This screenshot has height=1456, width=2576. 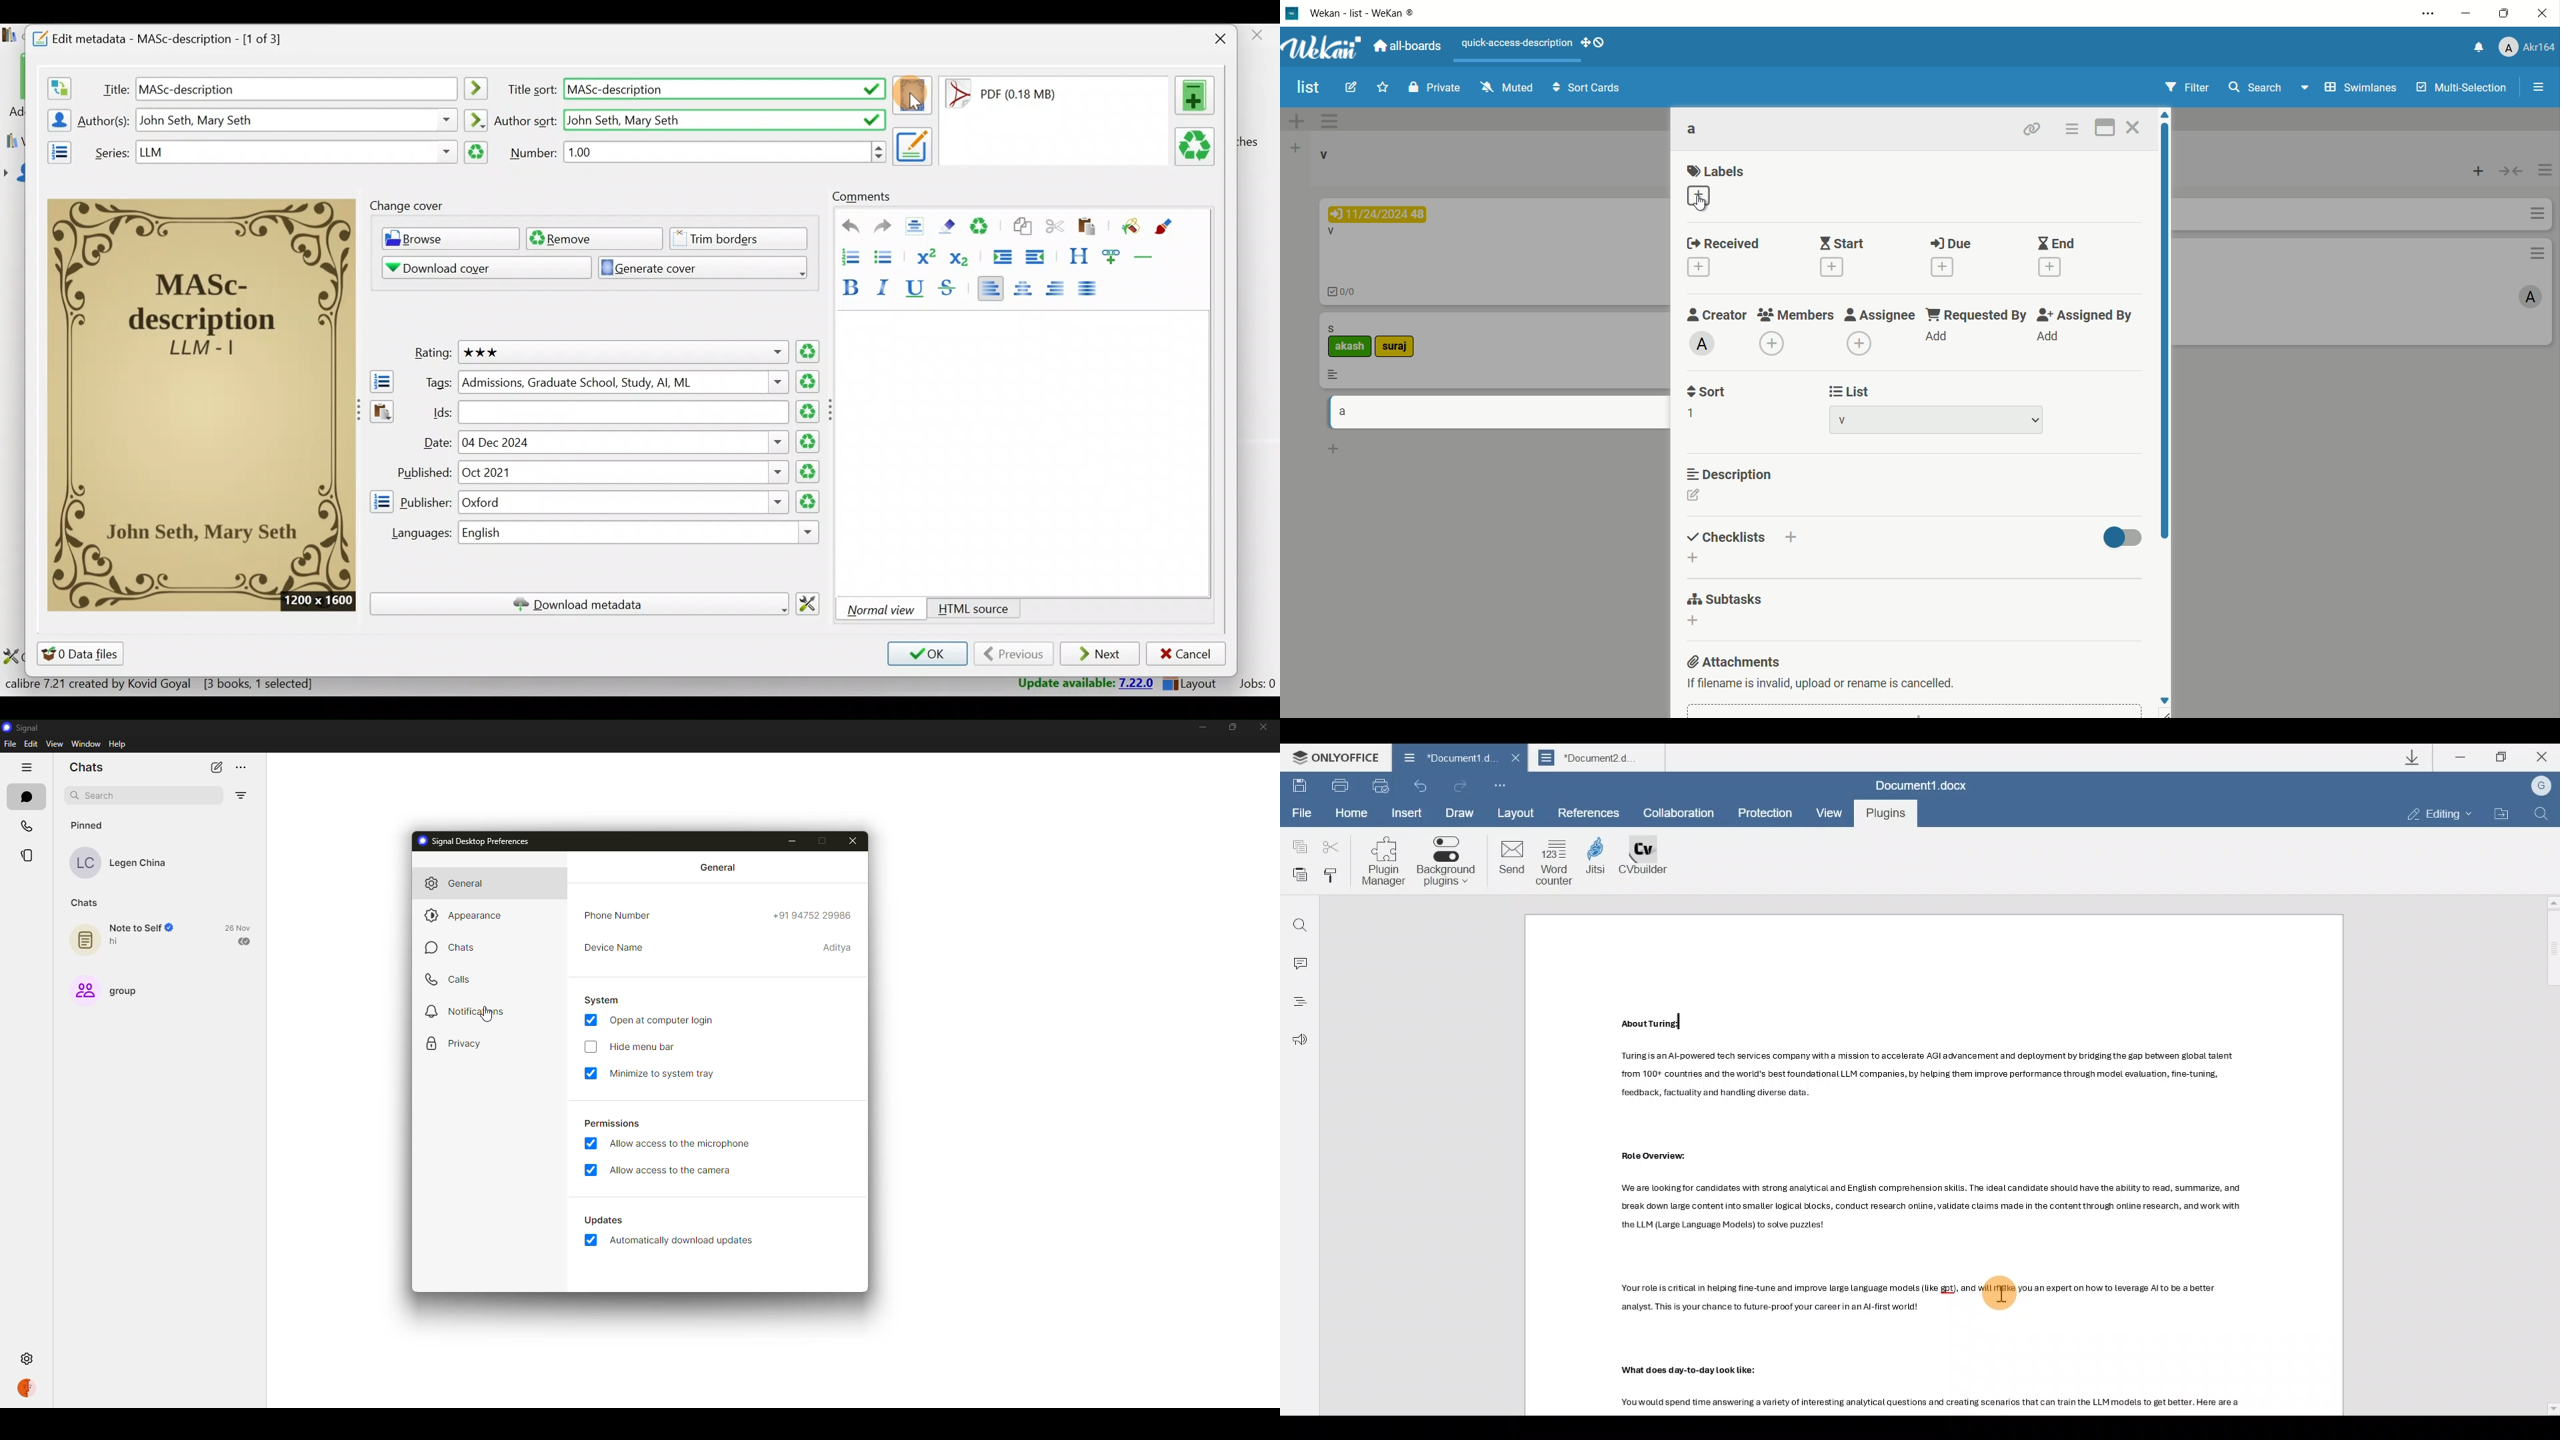 I want to click on , so click(x=1926, y=1207).